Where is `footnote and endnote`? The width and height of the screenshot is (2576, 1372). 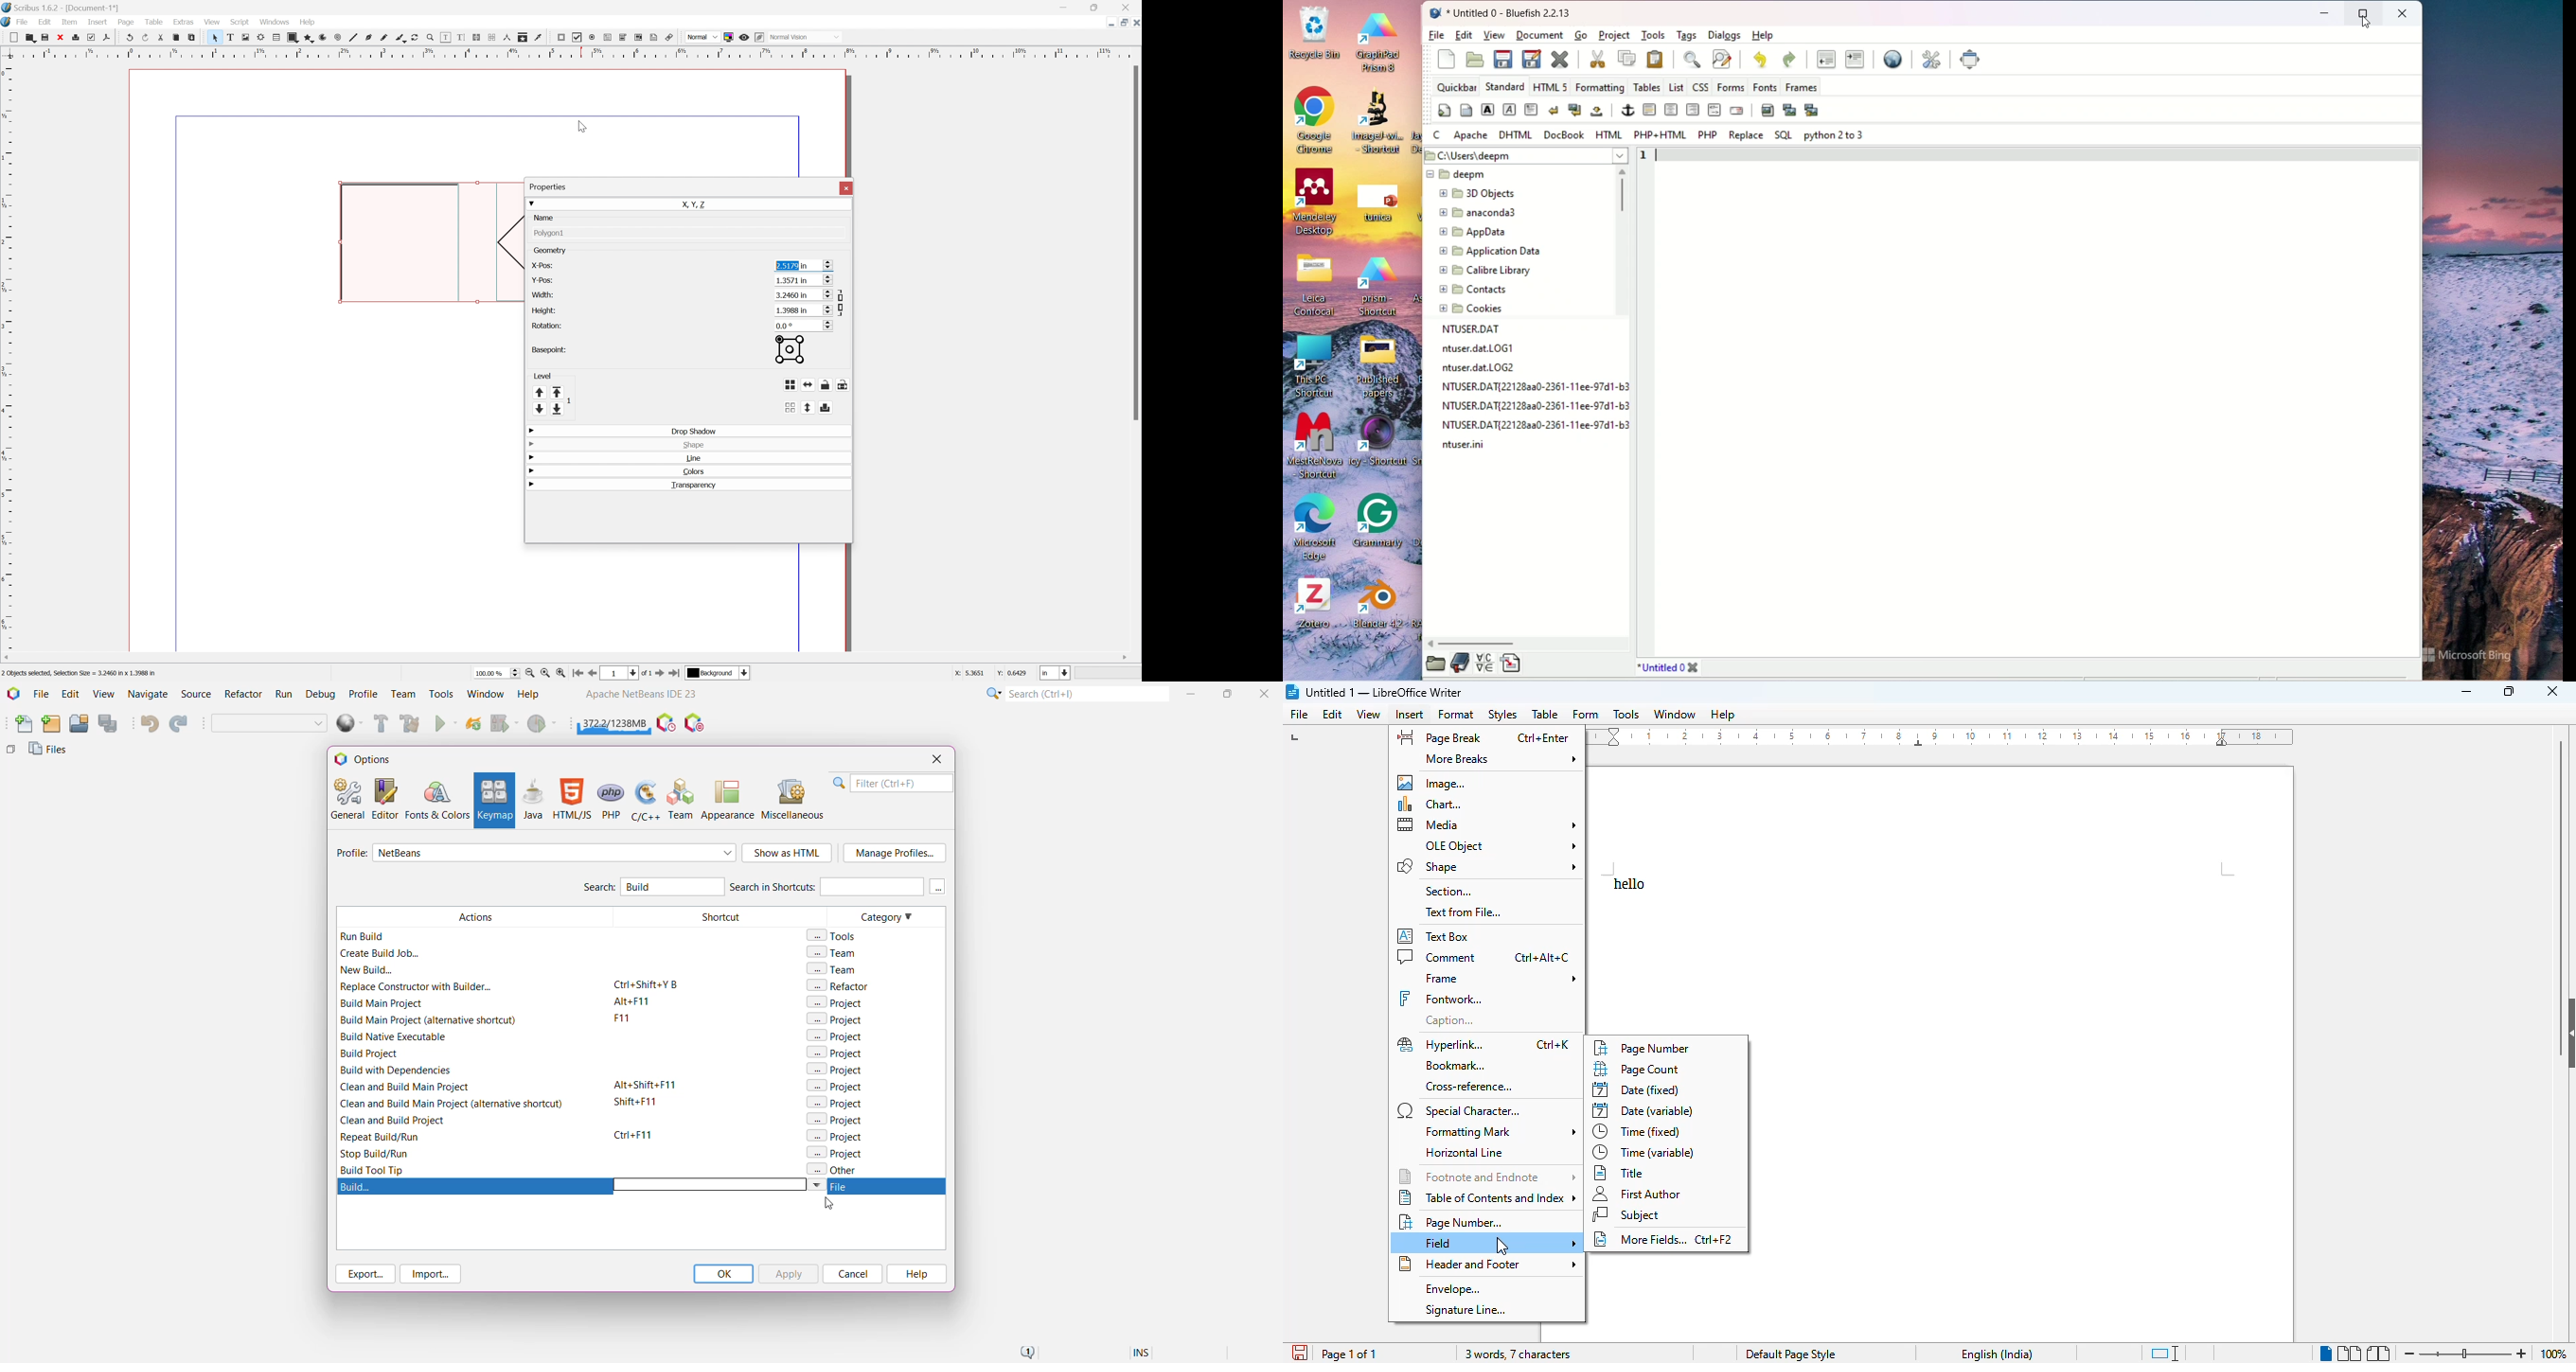
footnote and endnote is located at coordinates (1489, 1176).